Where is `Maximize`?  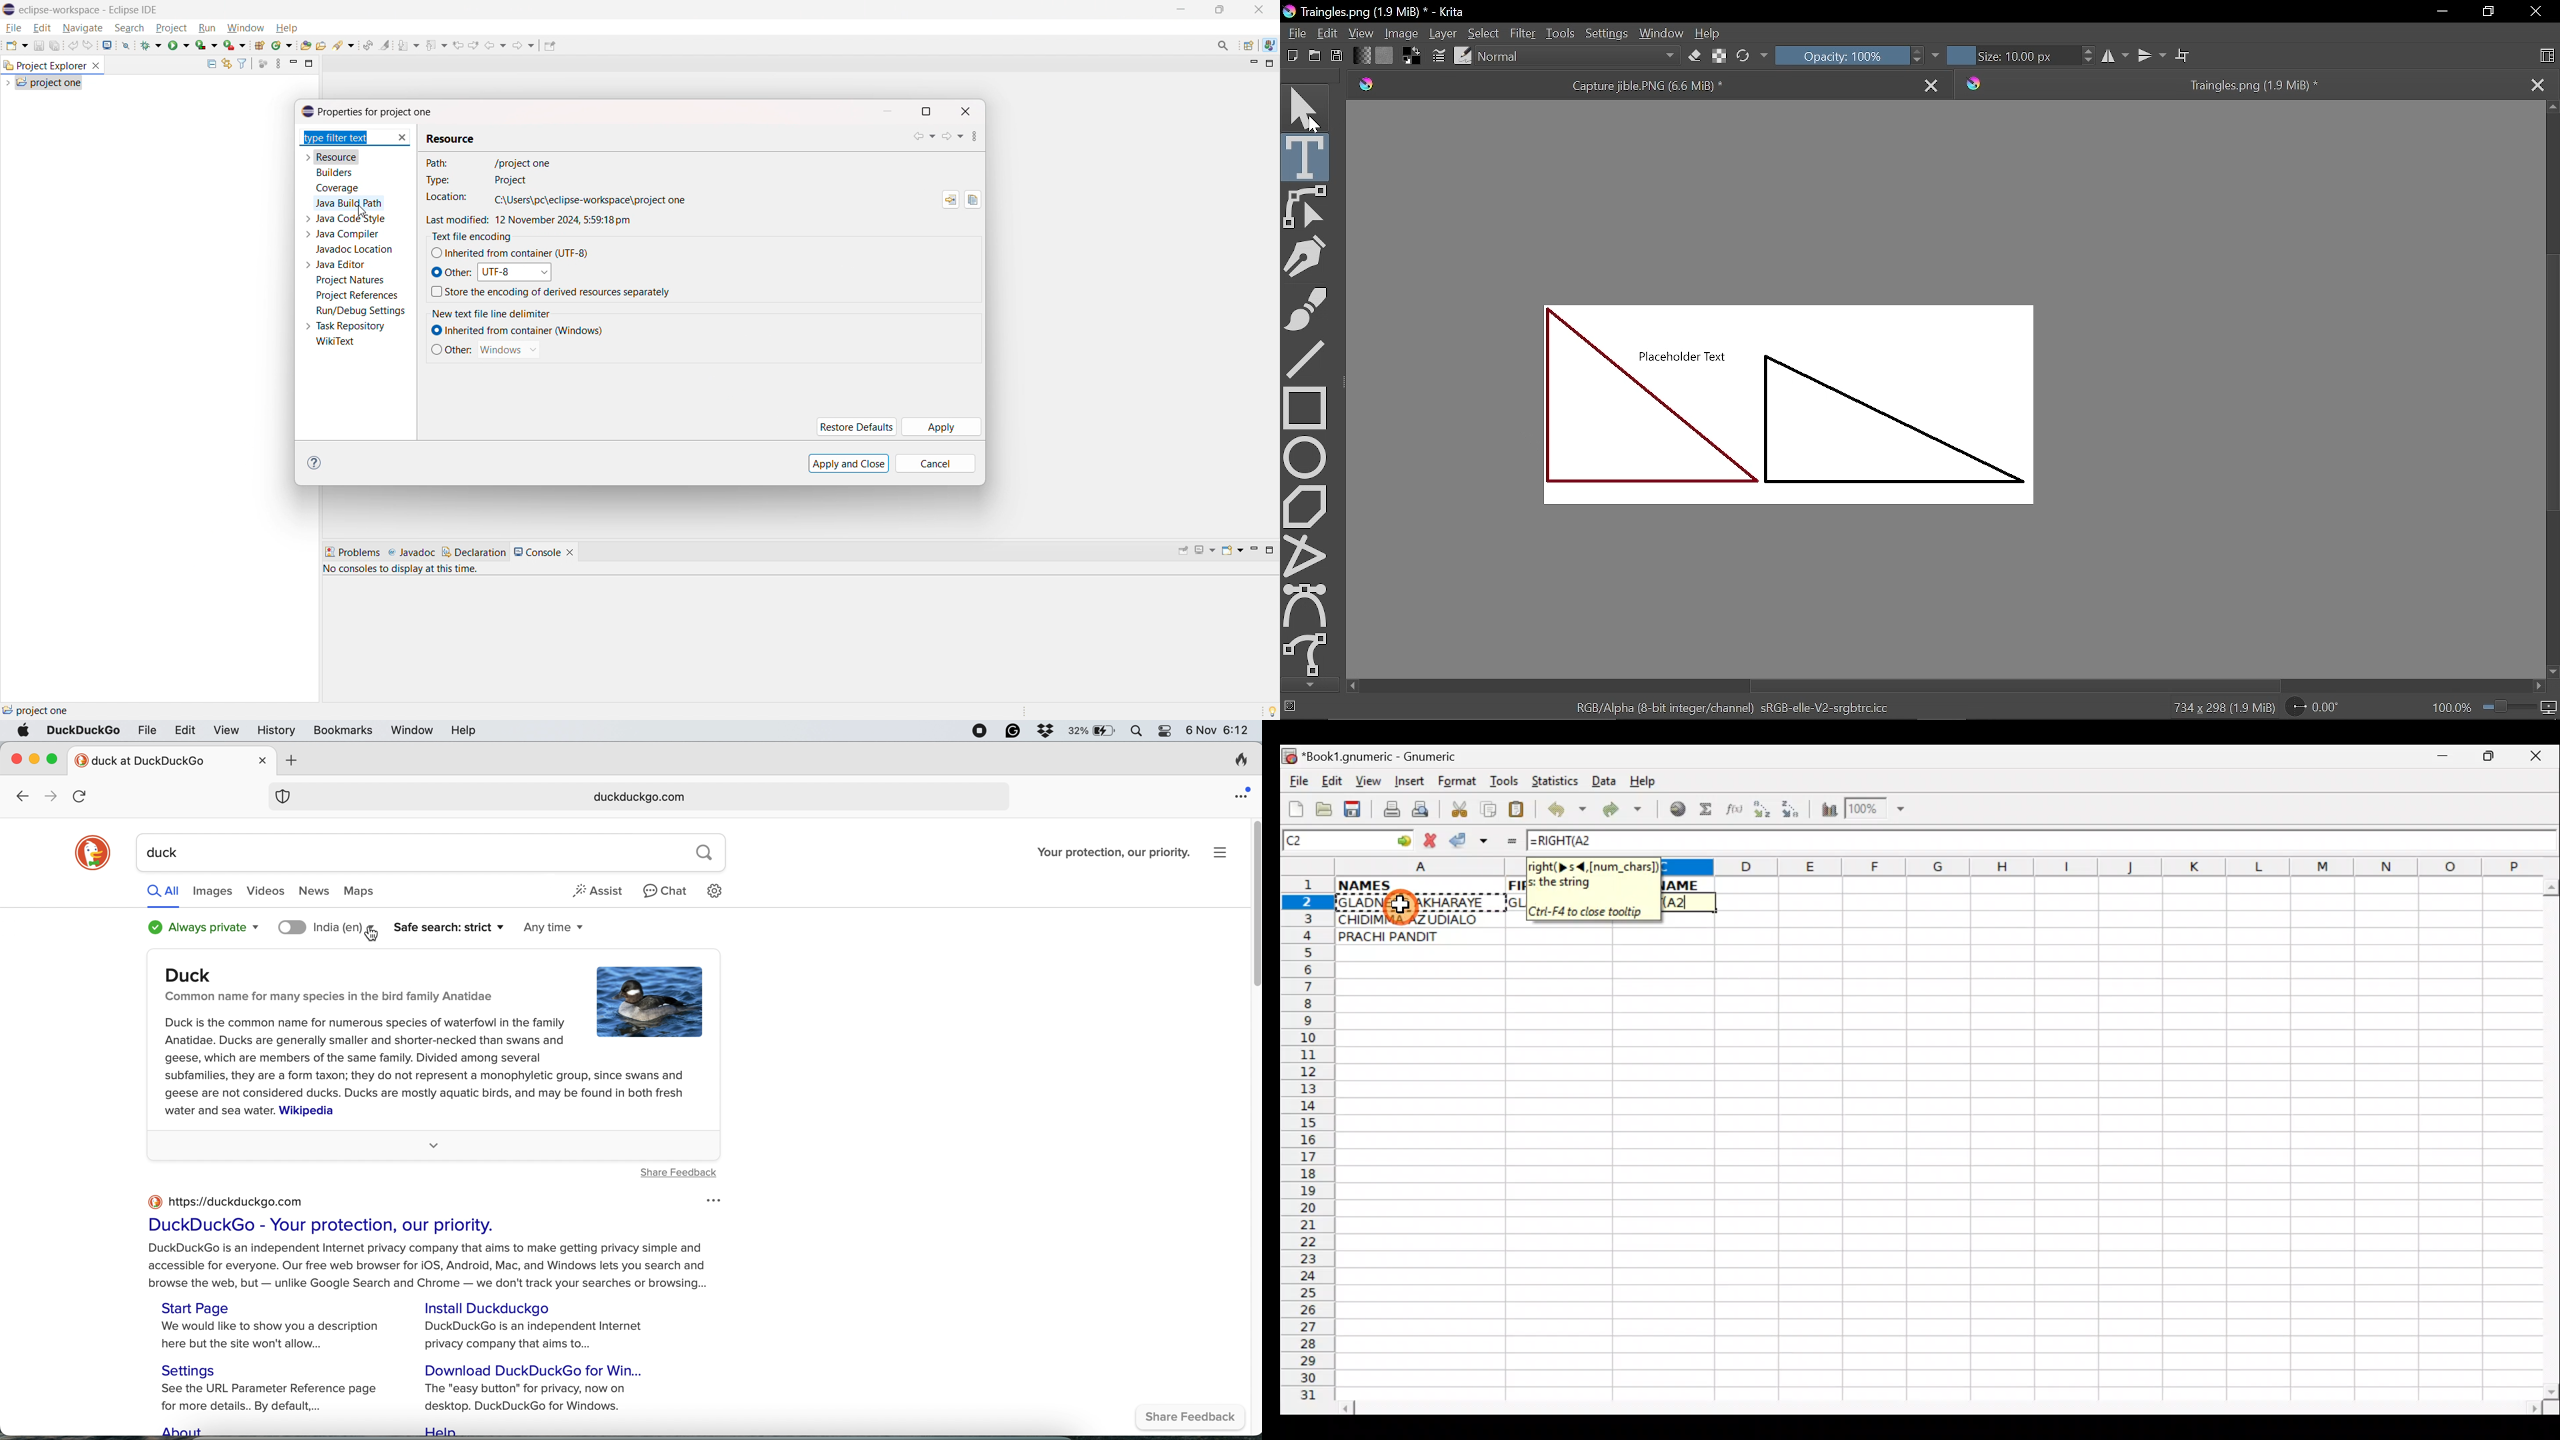
Maximize is located at coordinates (2491, 759).